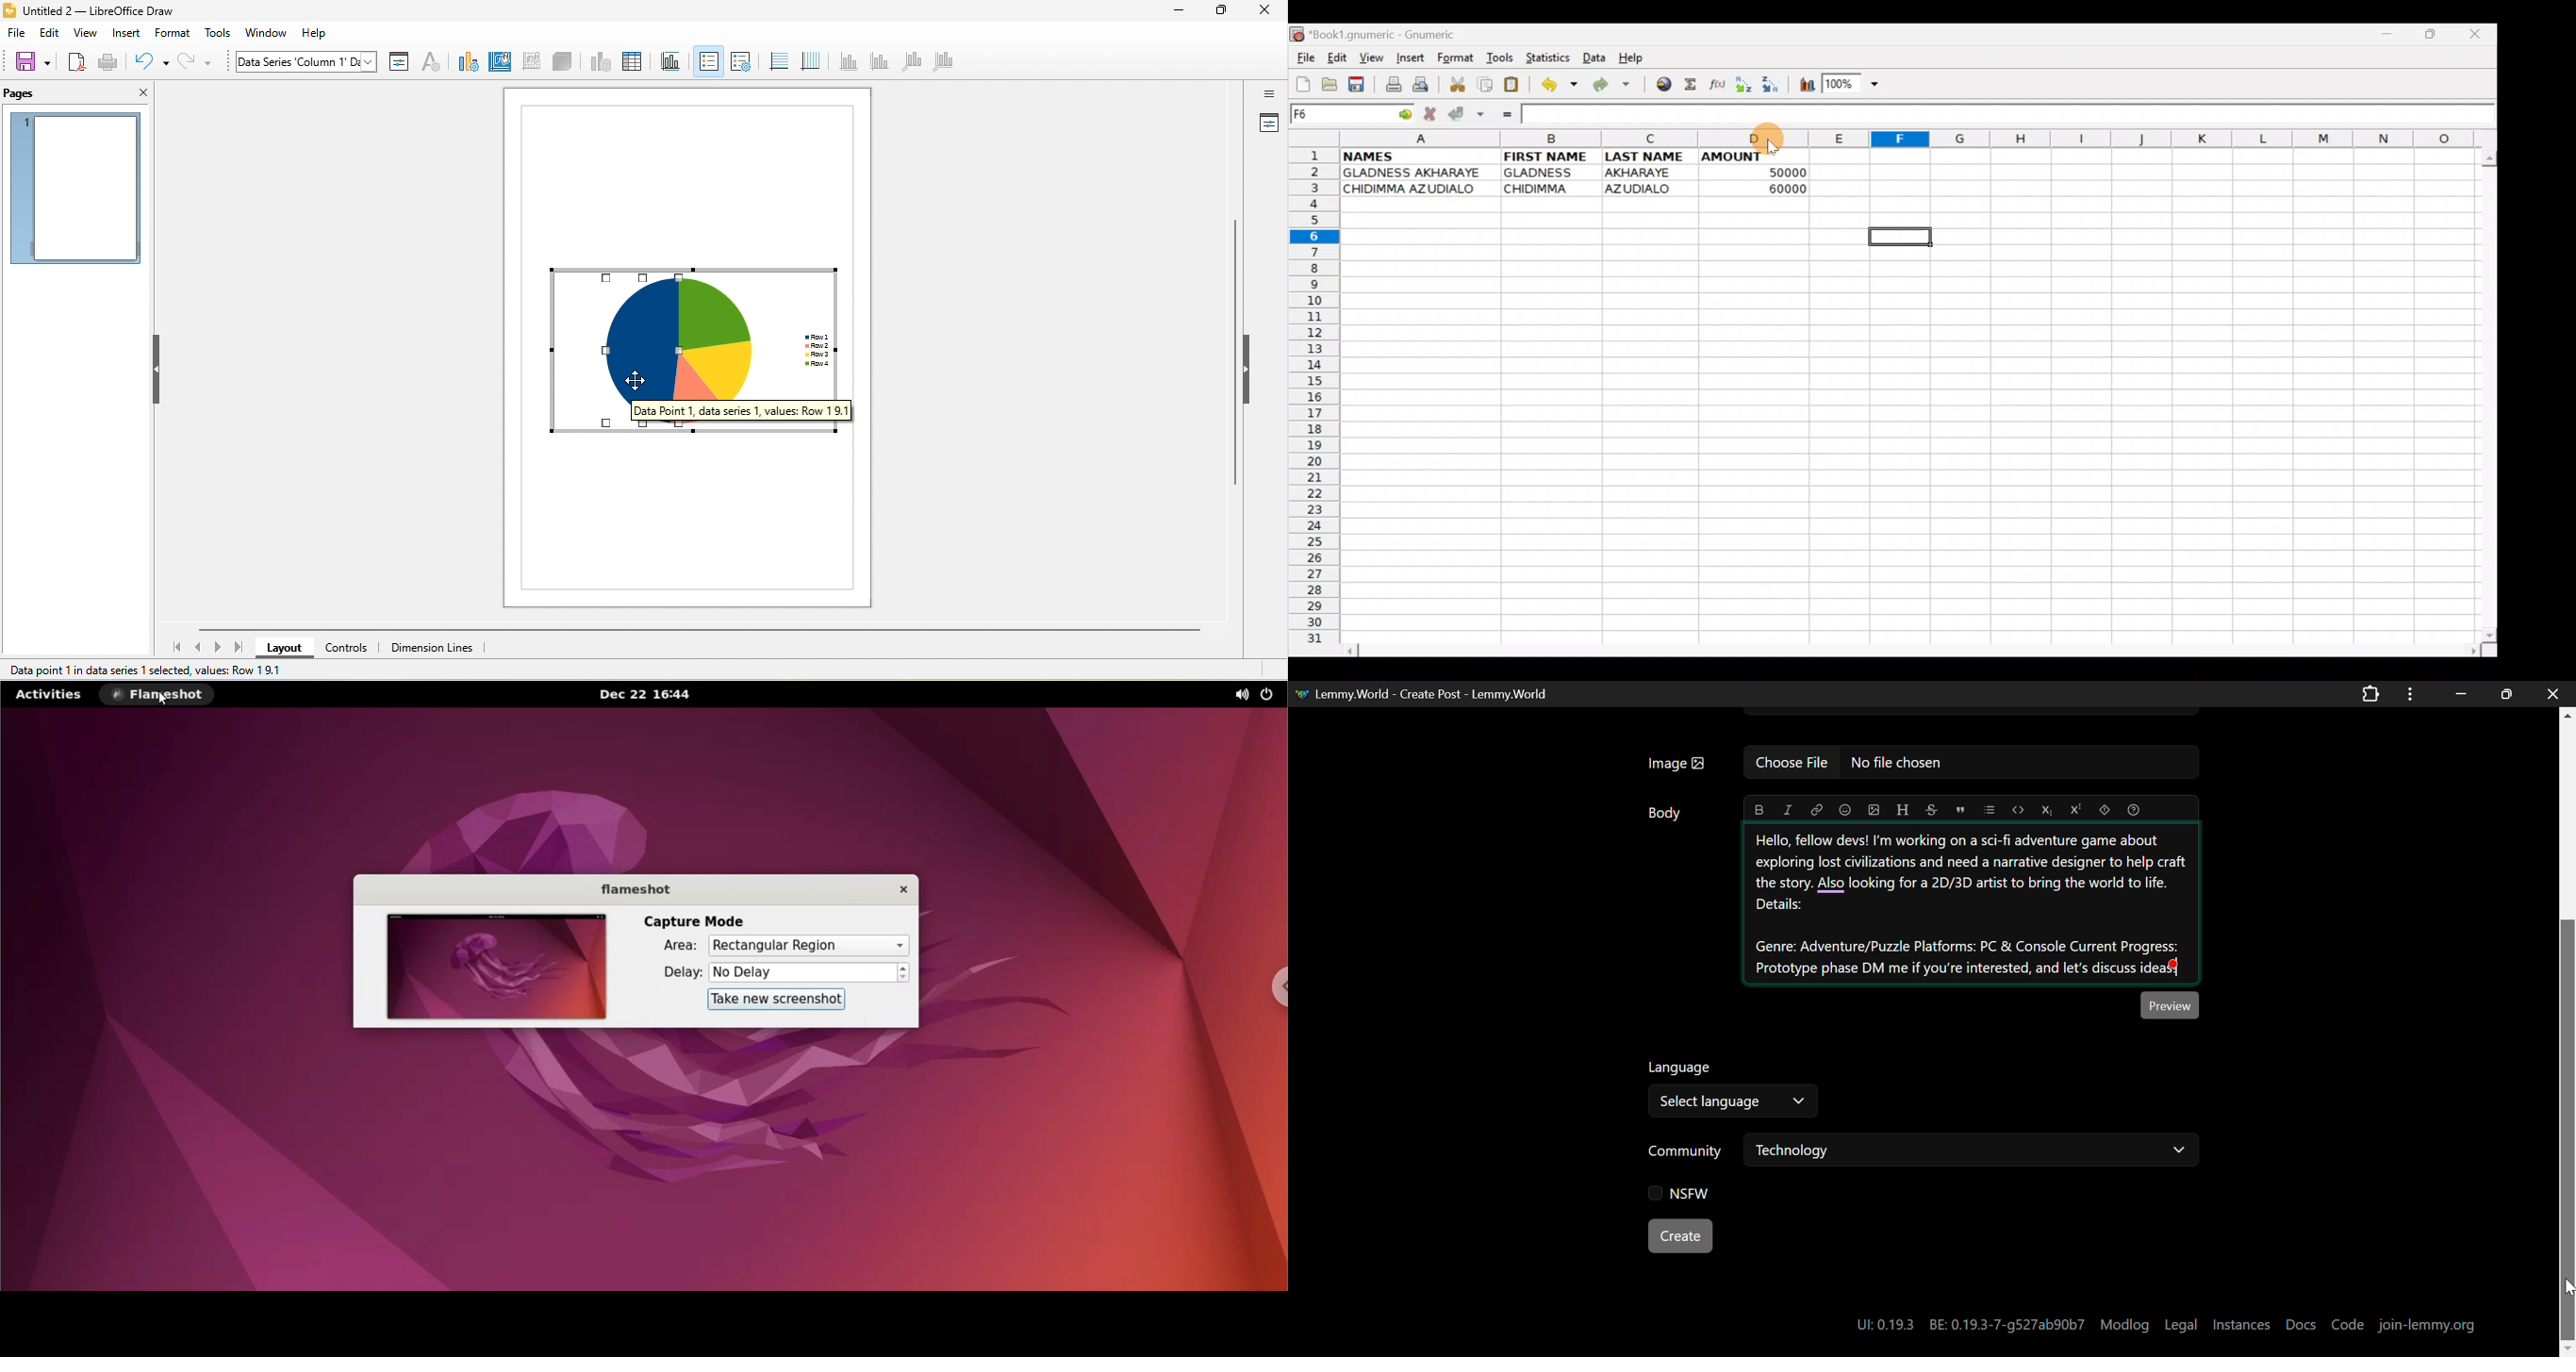 This screenshot has height=1372, width=2576. What do you see at coordinates (1640, 172) in the screenshot?
I see `AKHARAYE` at bounding box center [1640, 172].